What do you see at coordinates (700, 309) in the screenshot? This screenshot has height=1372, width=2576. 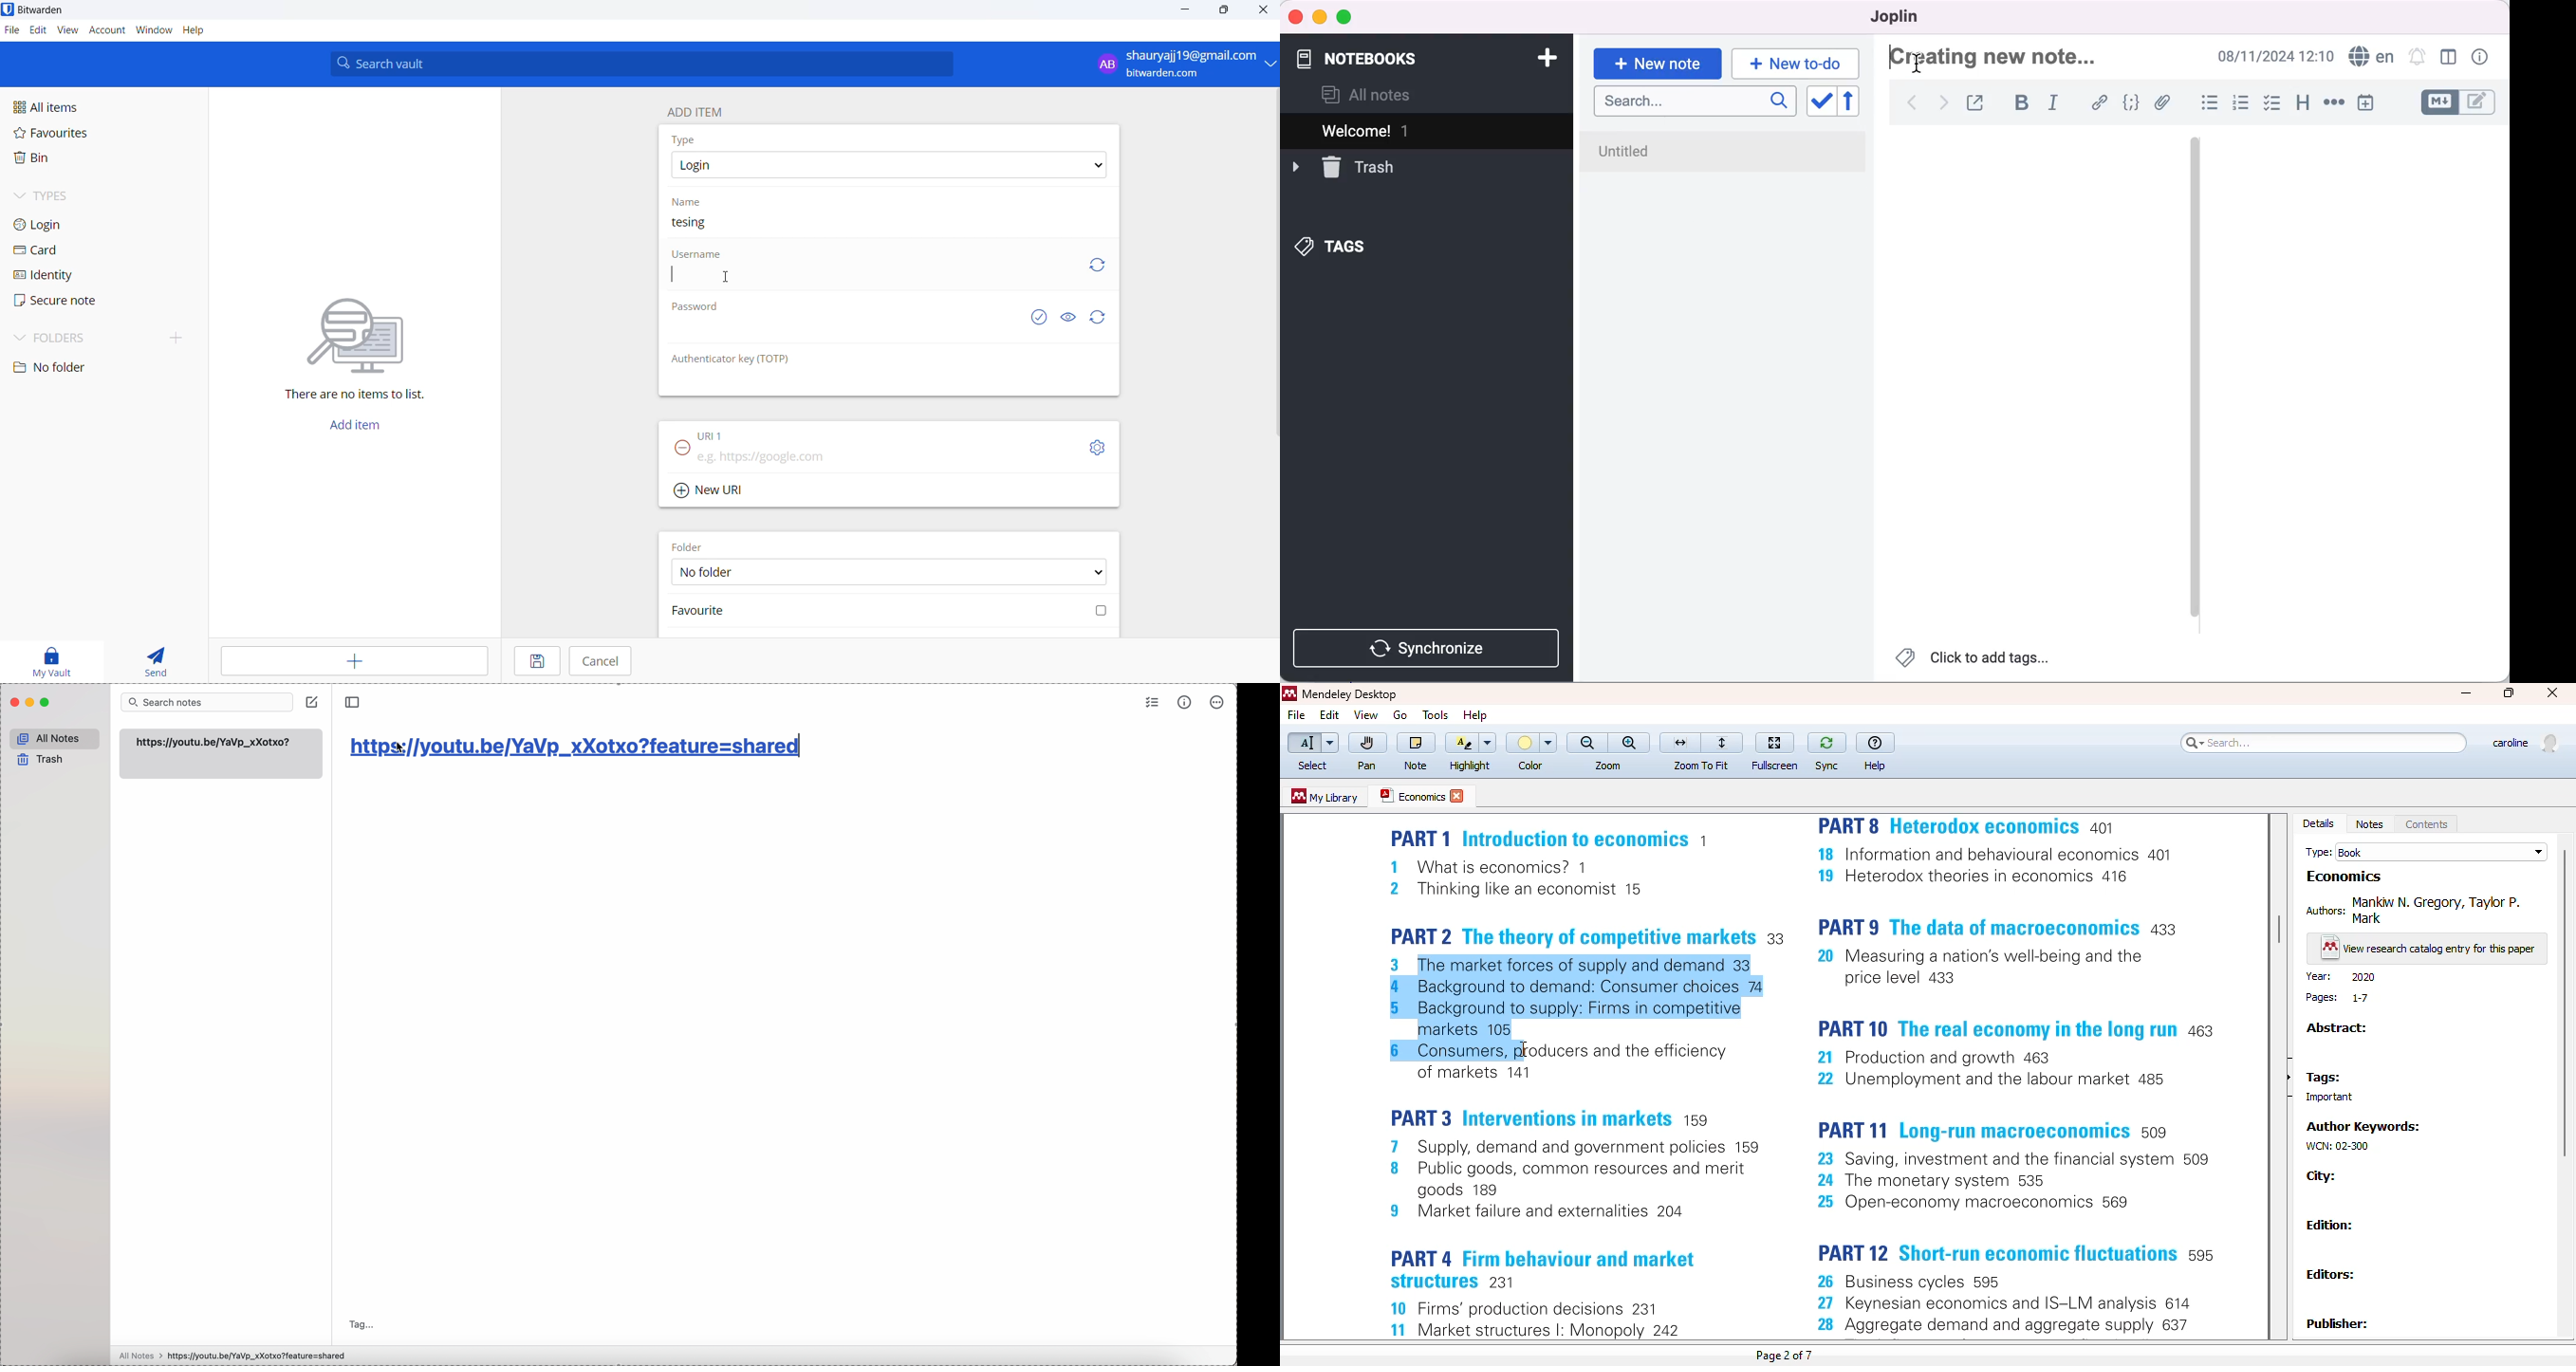 I see `Password ` at bounding box center [700, 309].